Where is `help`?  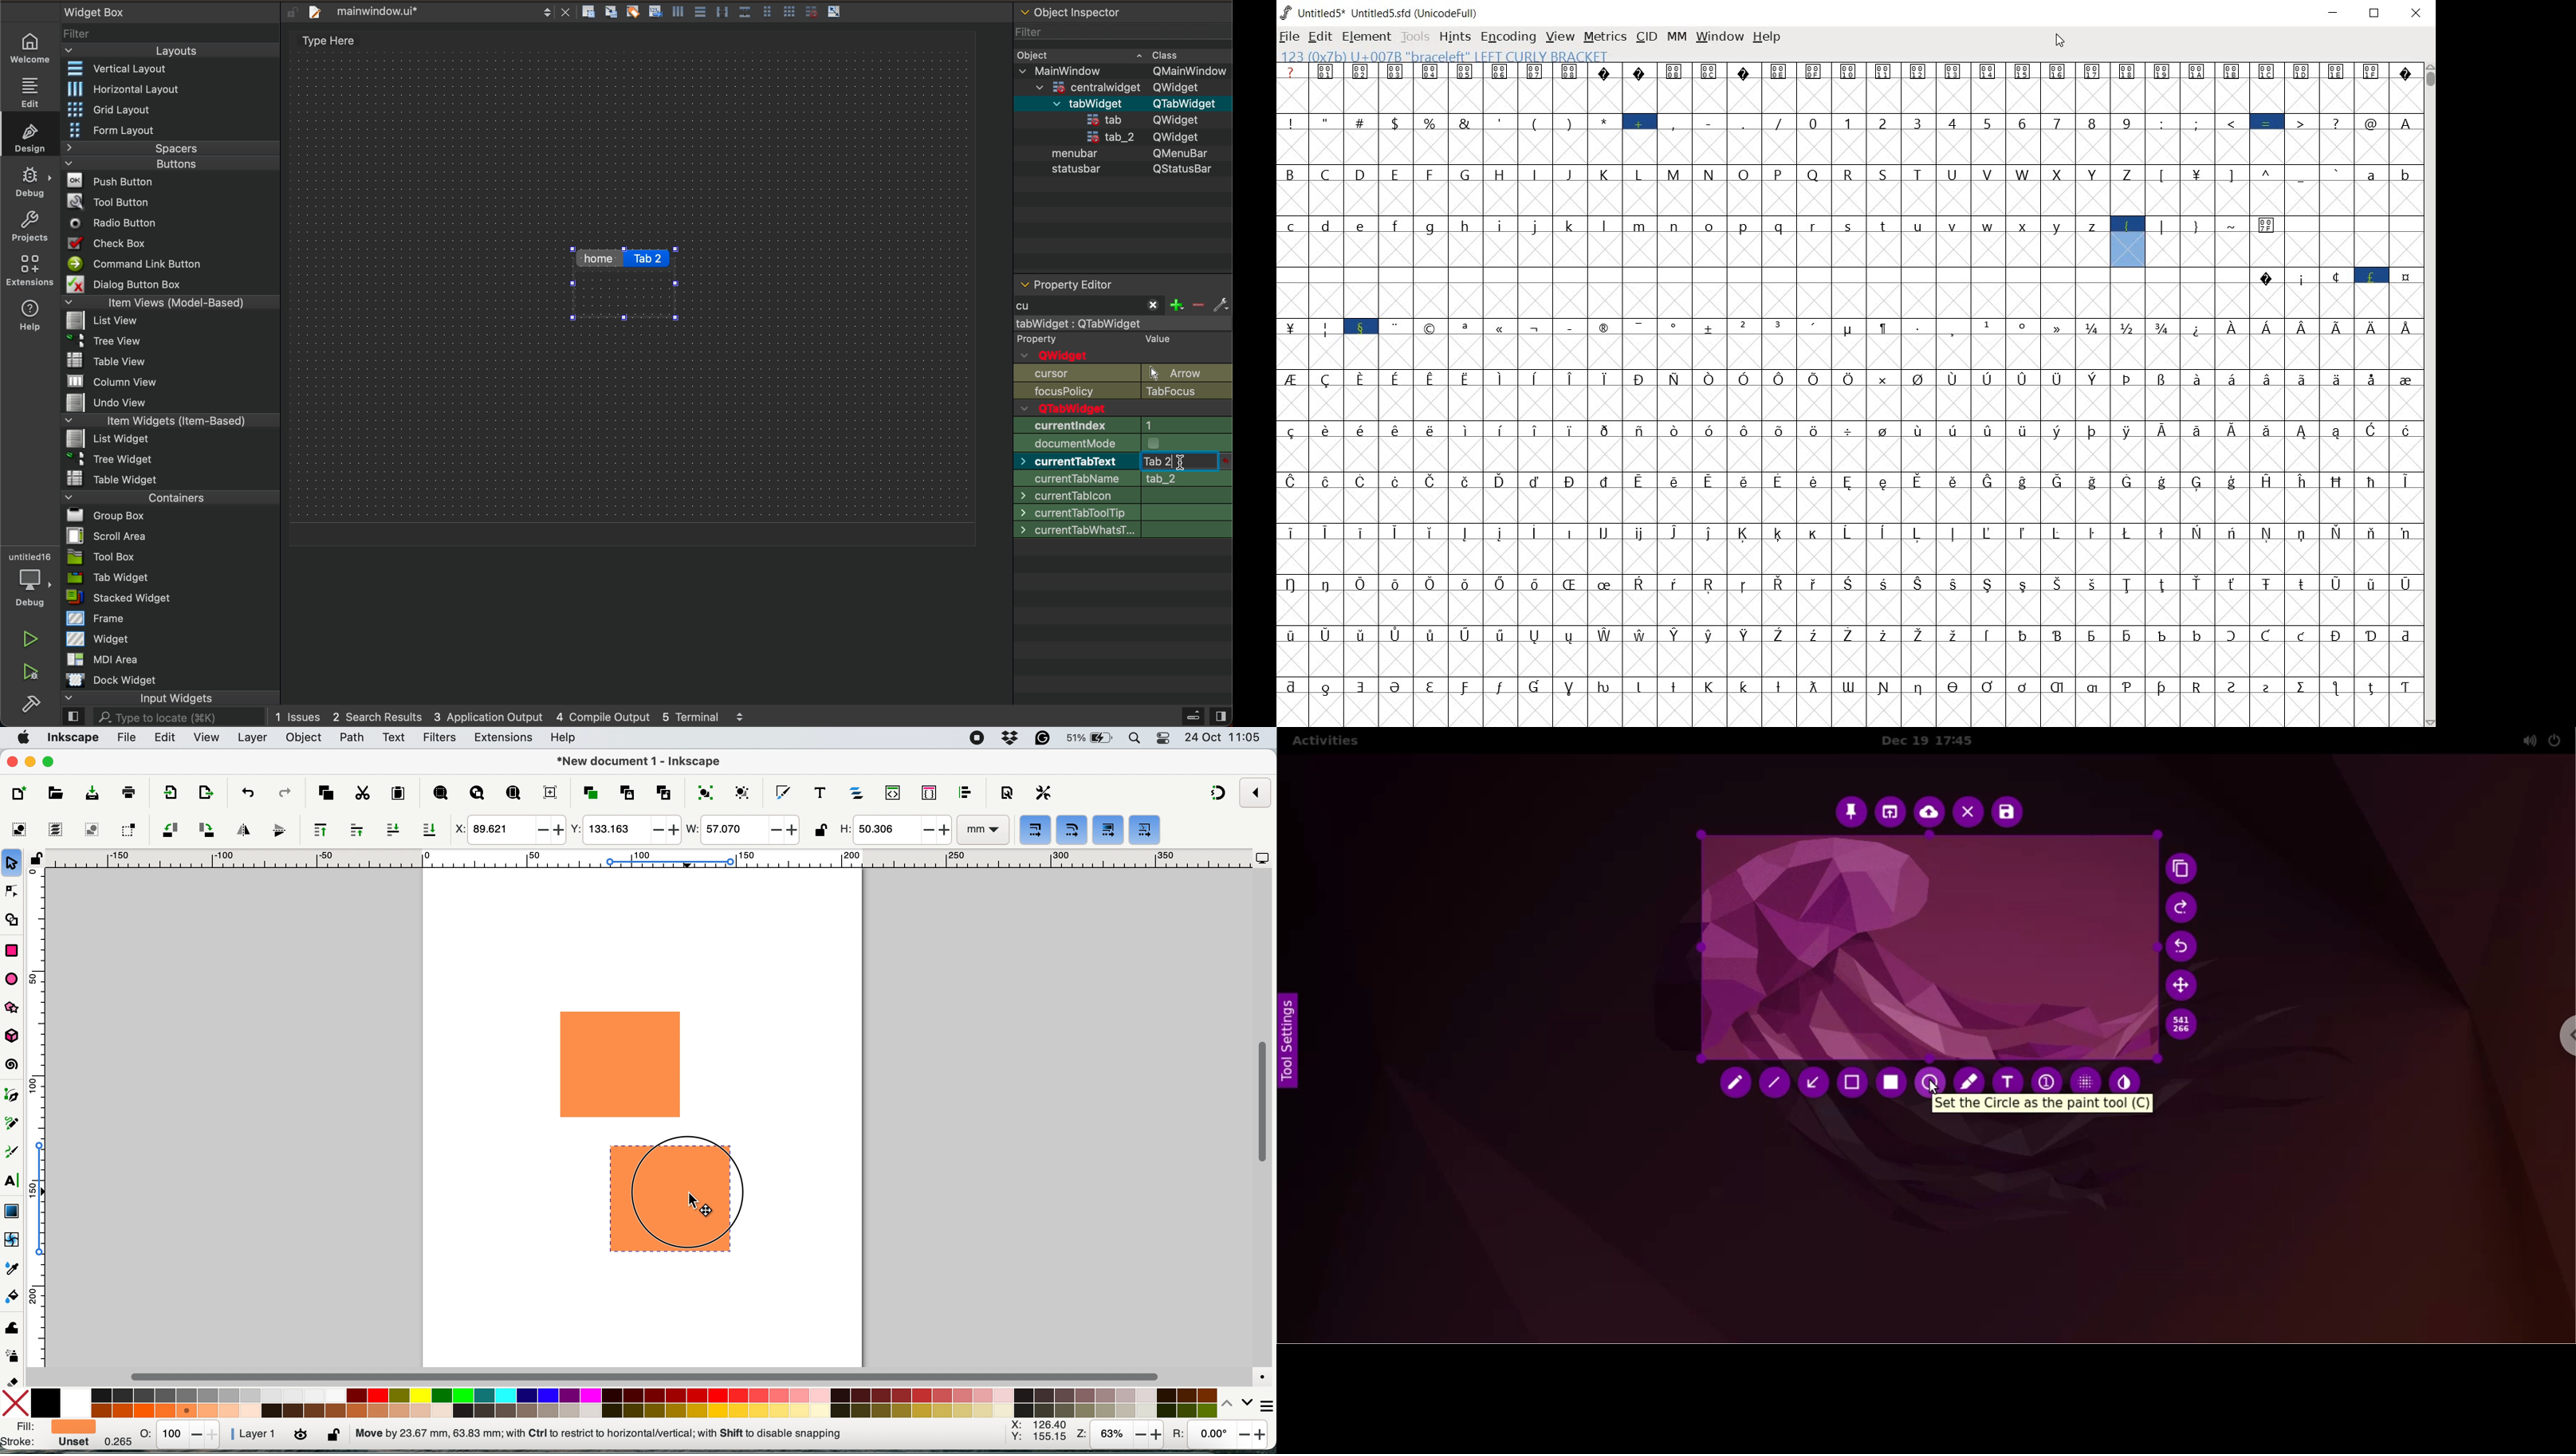
help is located at coordinates (566, 739).